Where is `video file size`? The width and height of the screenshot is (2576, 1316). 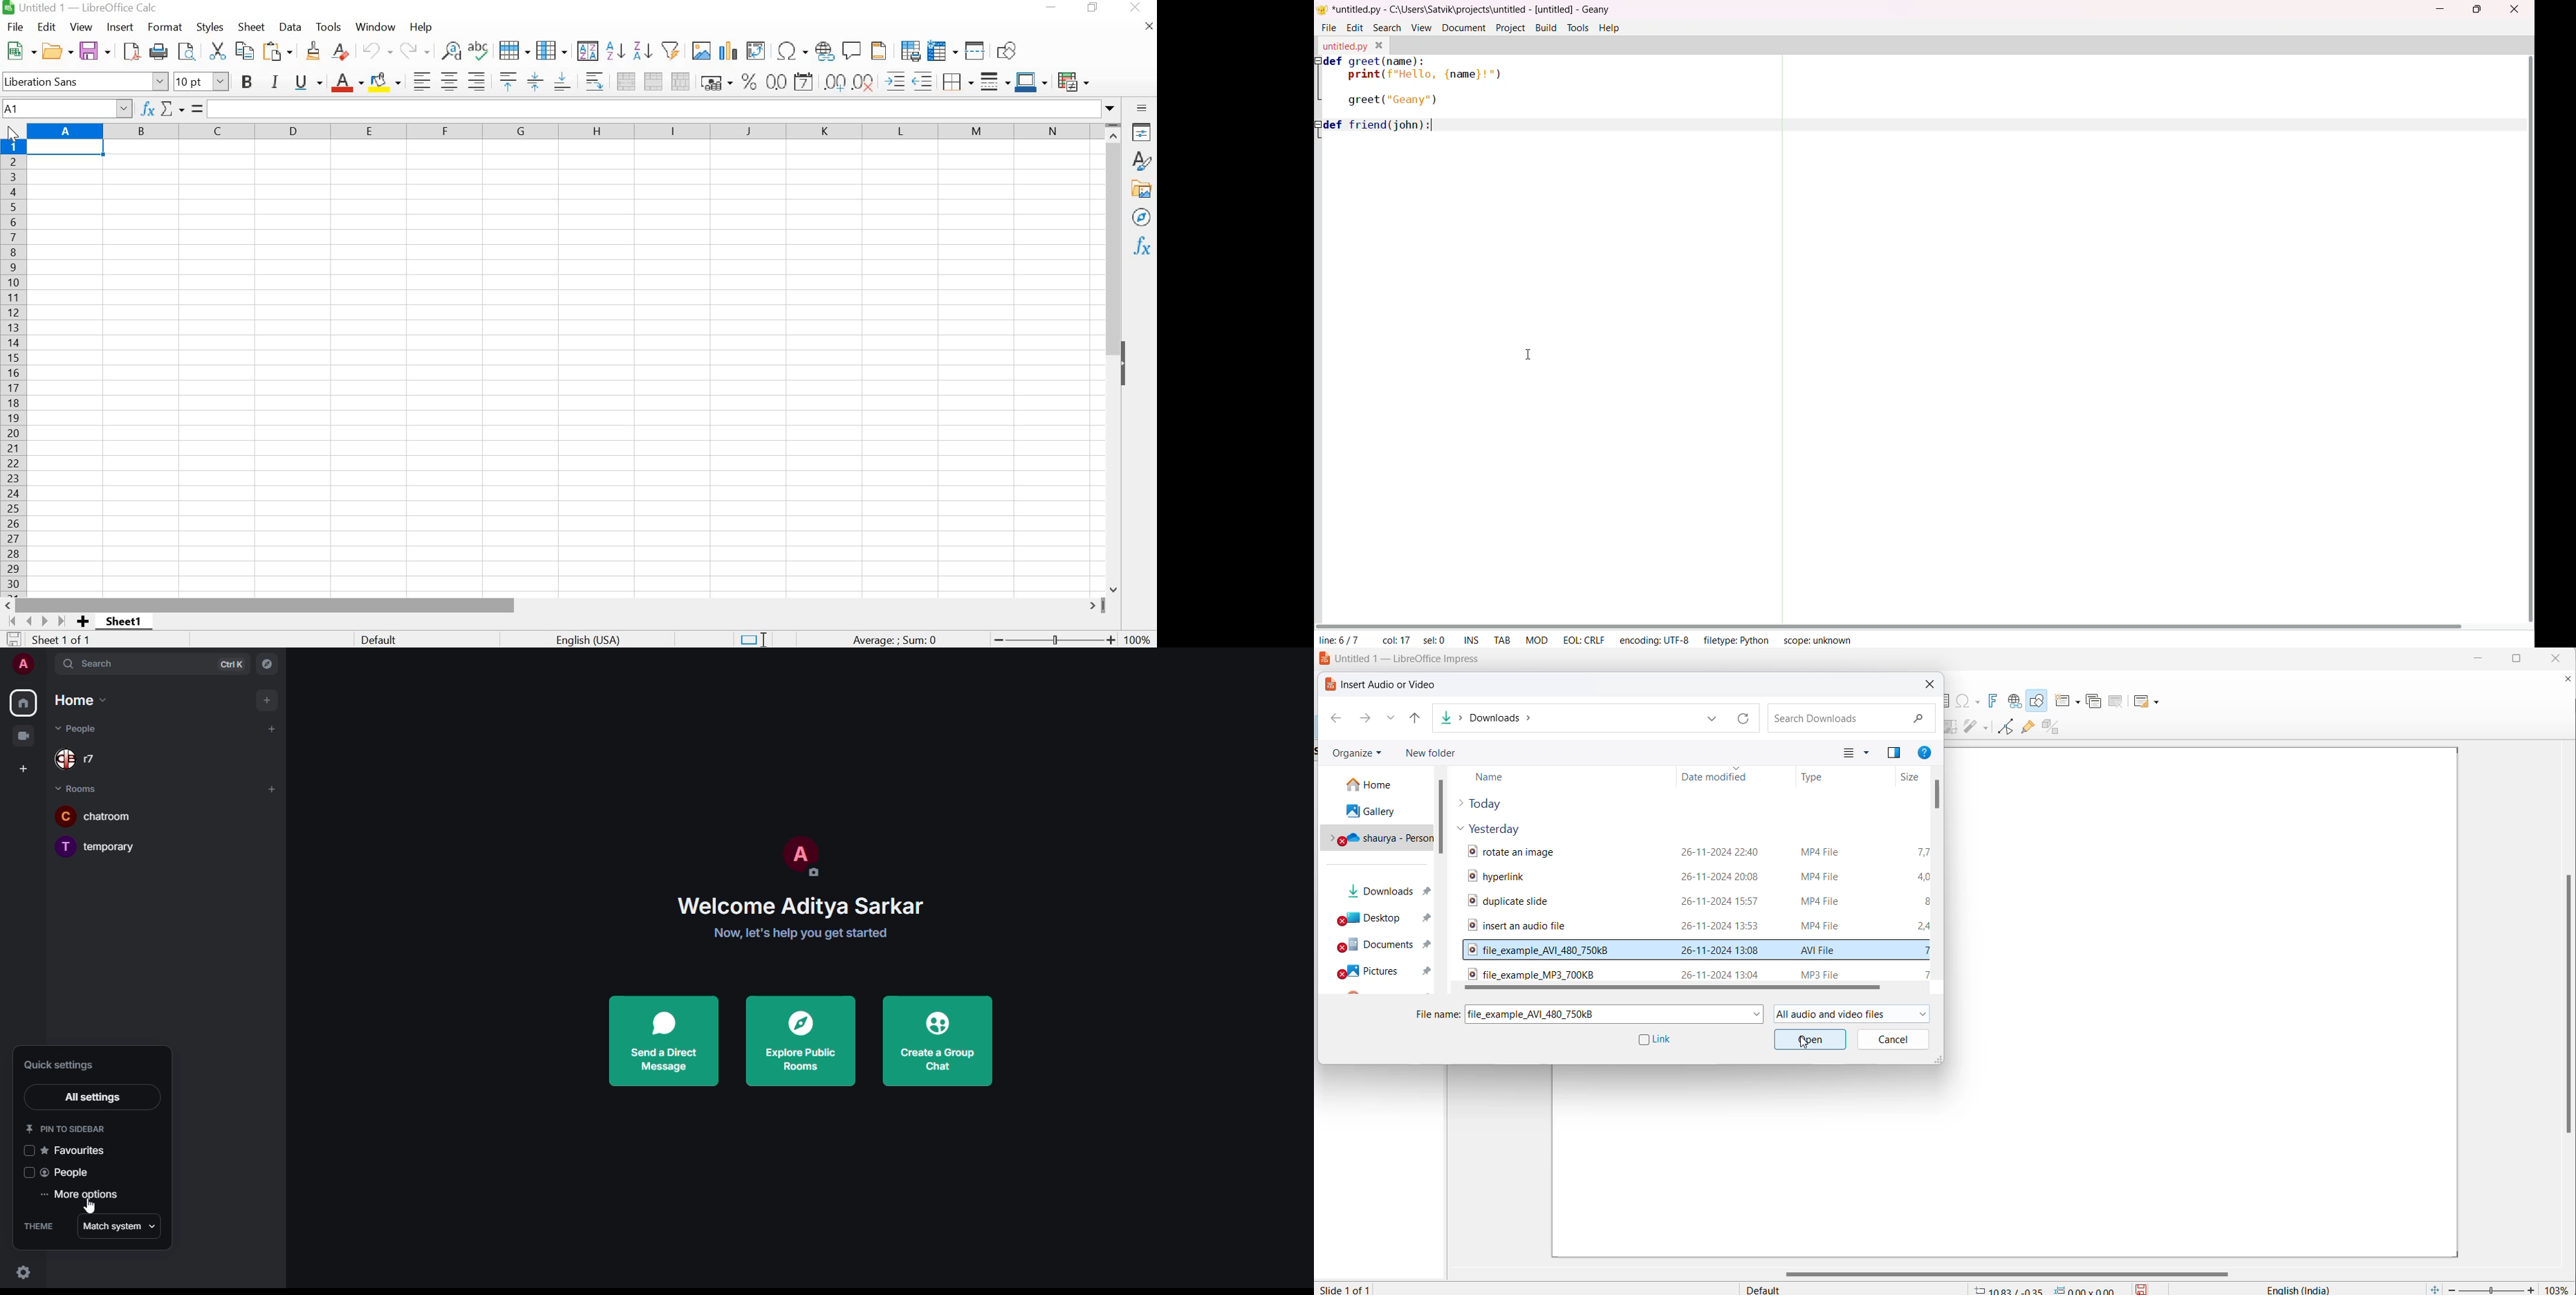
video file size is located at coordinates (1919, 884).